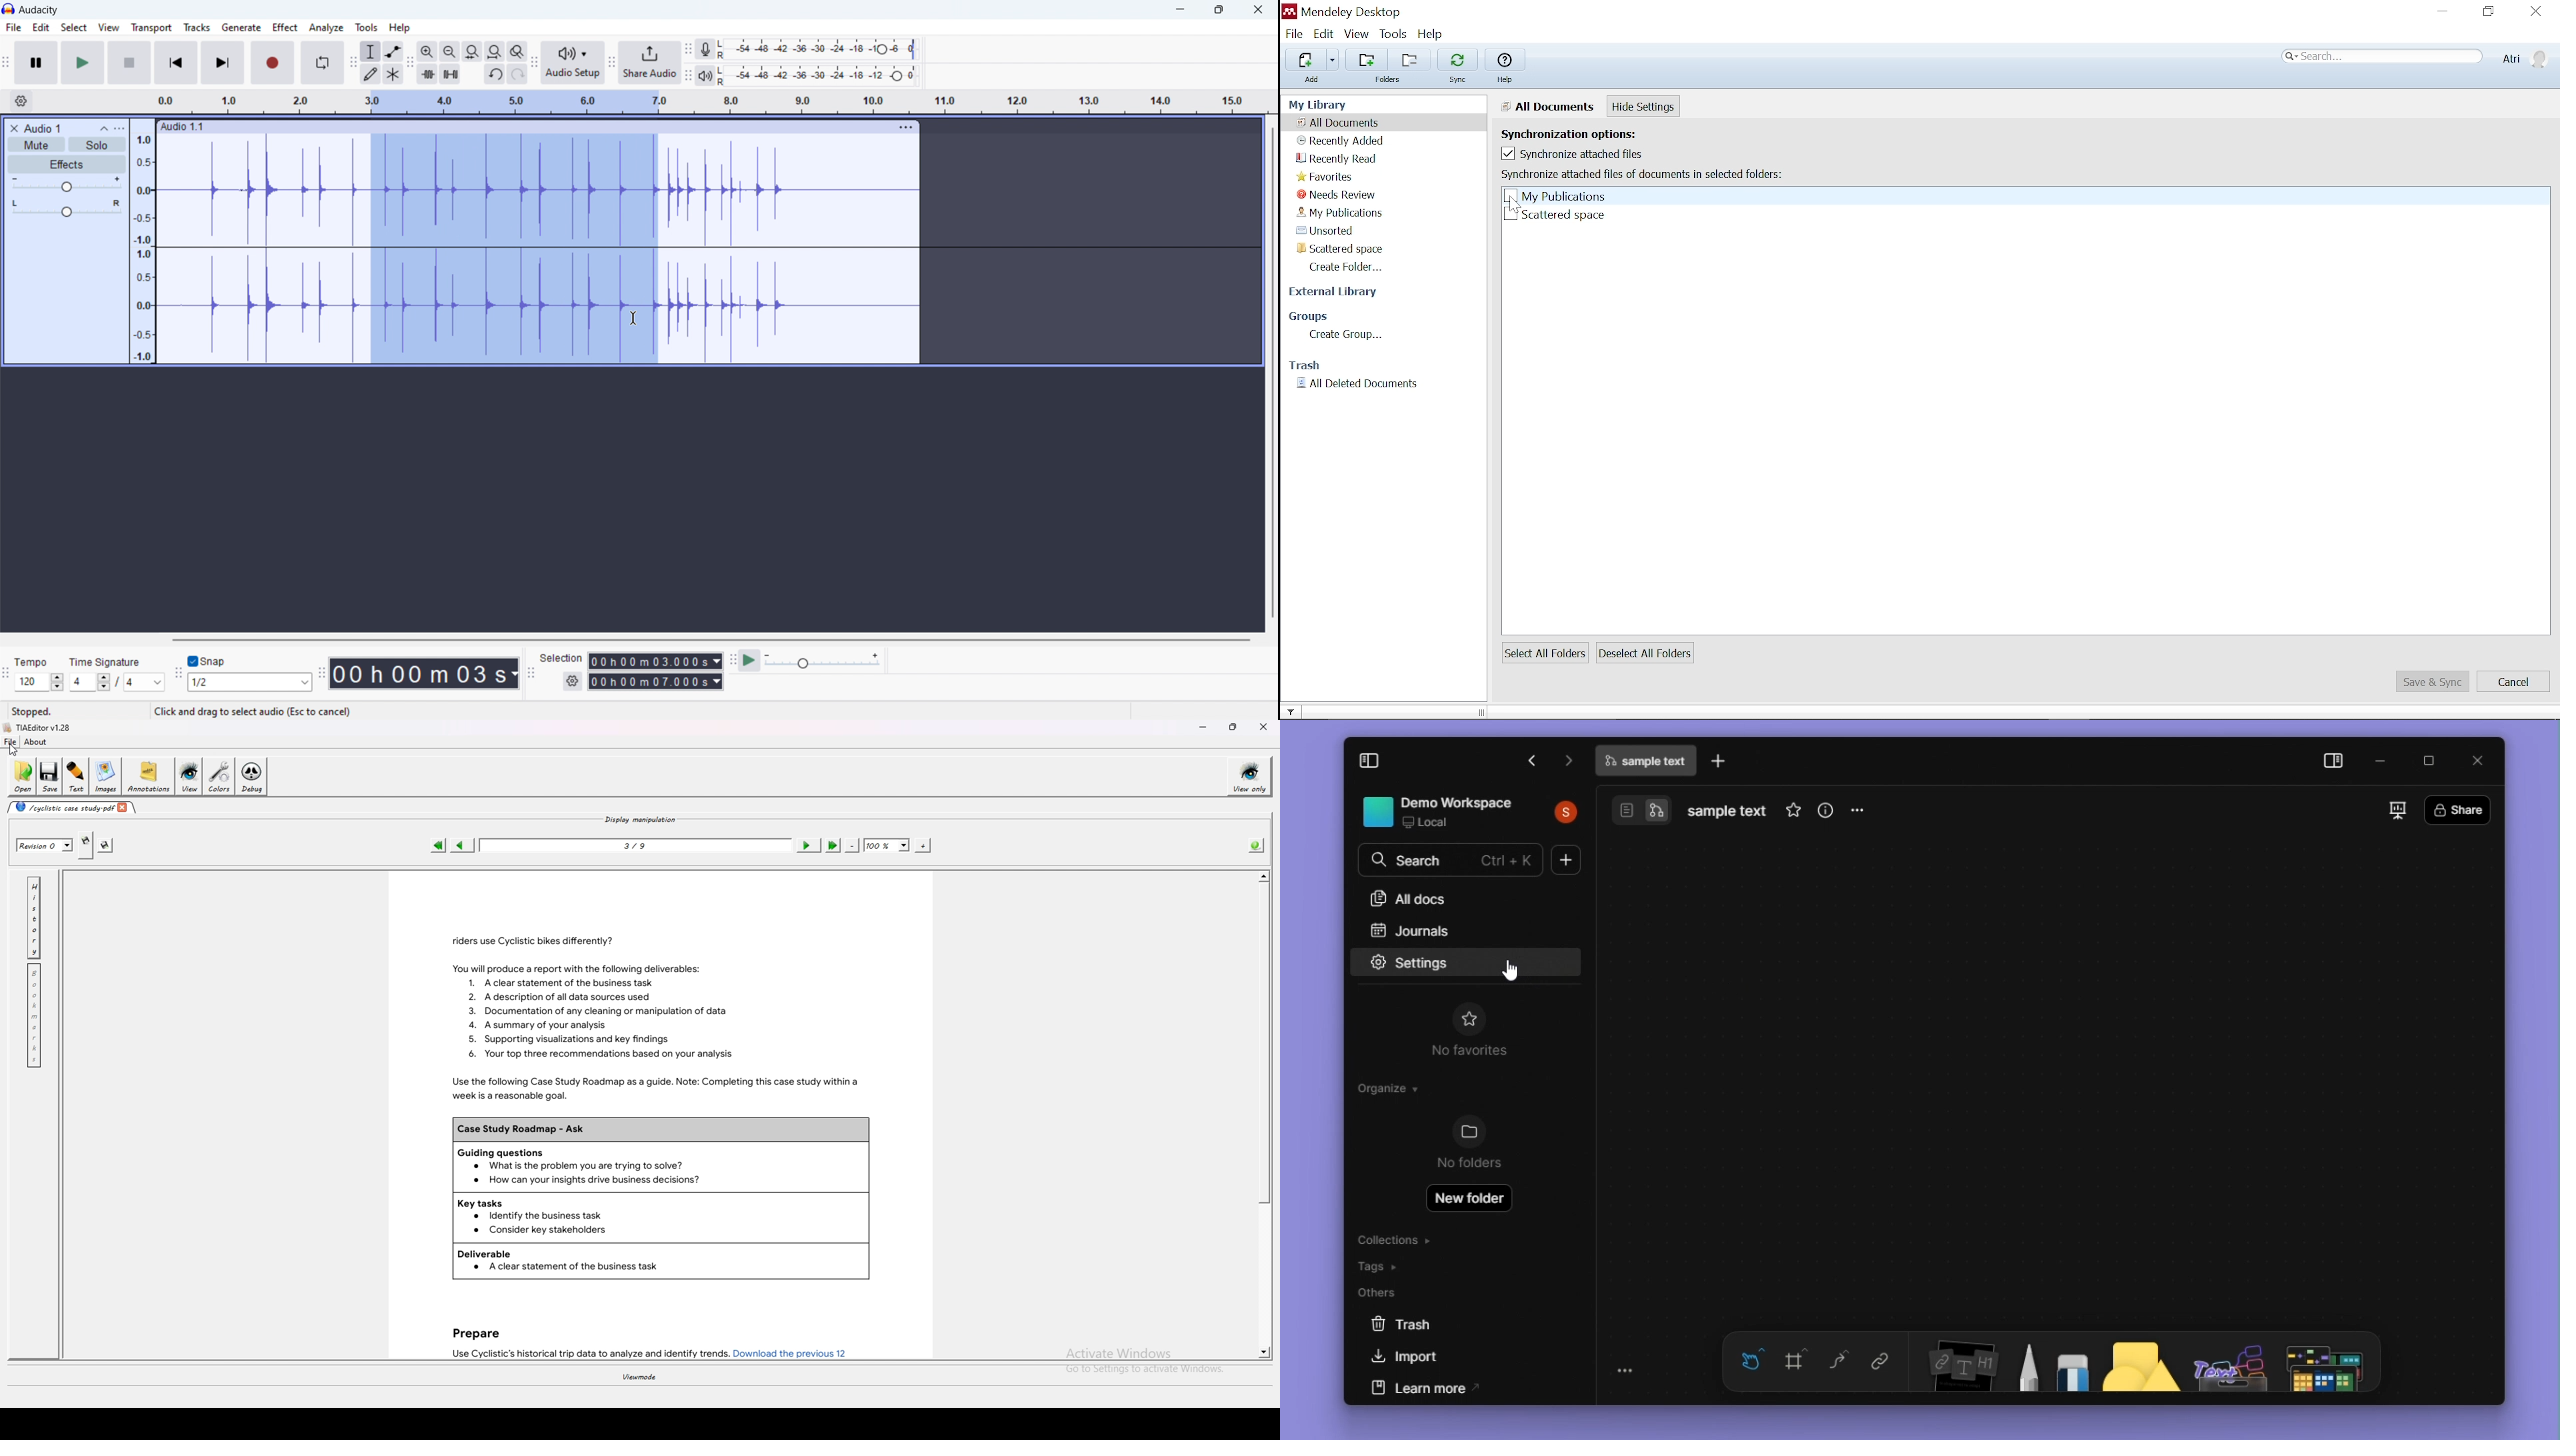 This screenshot has width=2576, height=1456. Describe the element at coordinates (518, 51) in the screenshot. I see `toggle zoom` at that location.